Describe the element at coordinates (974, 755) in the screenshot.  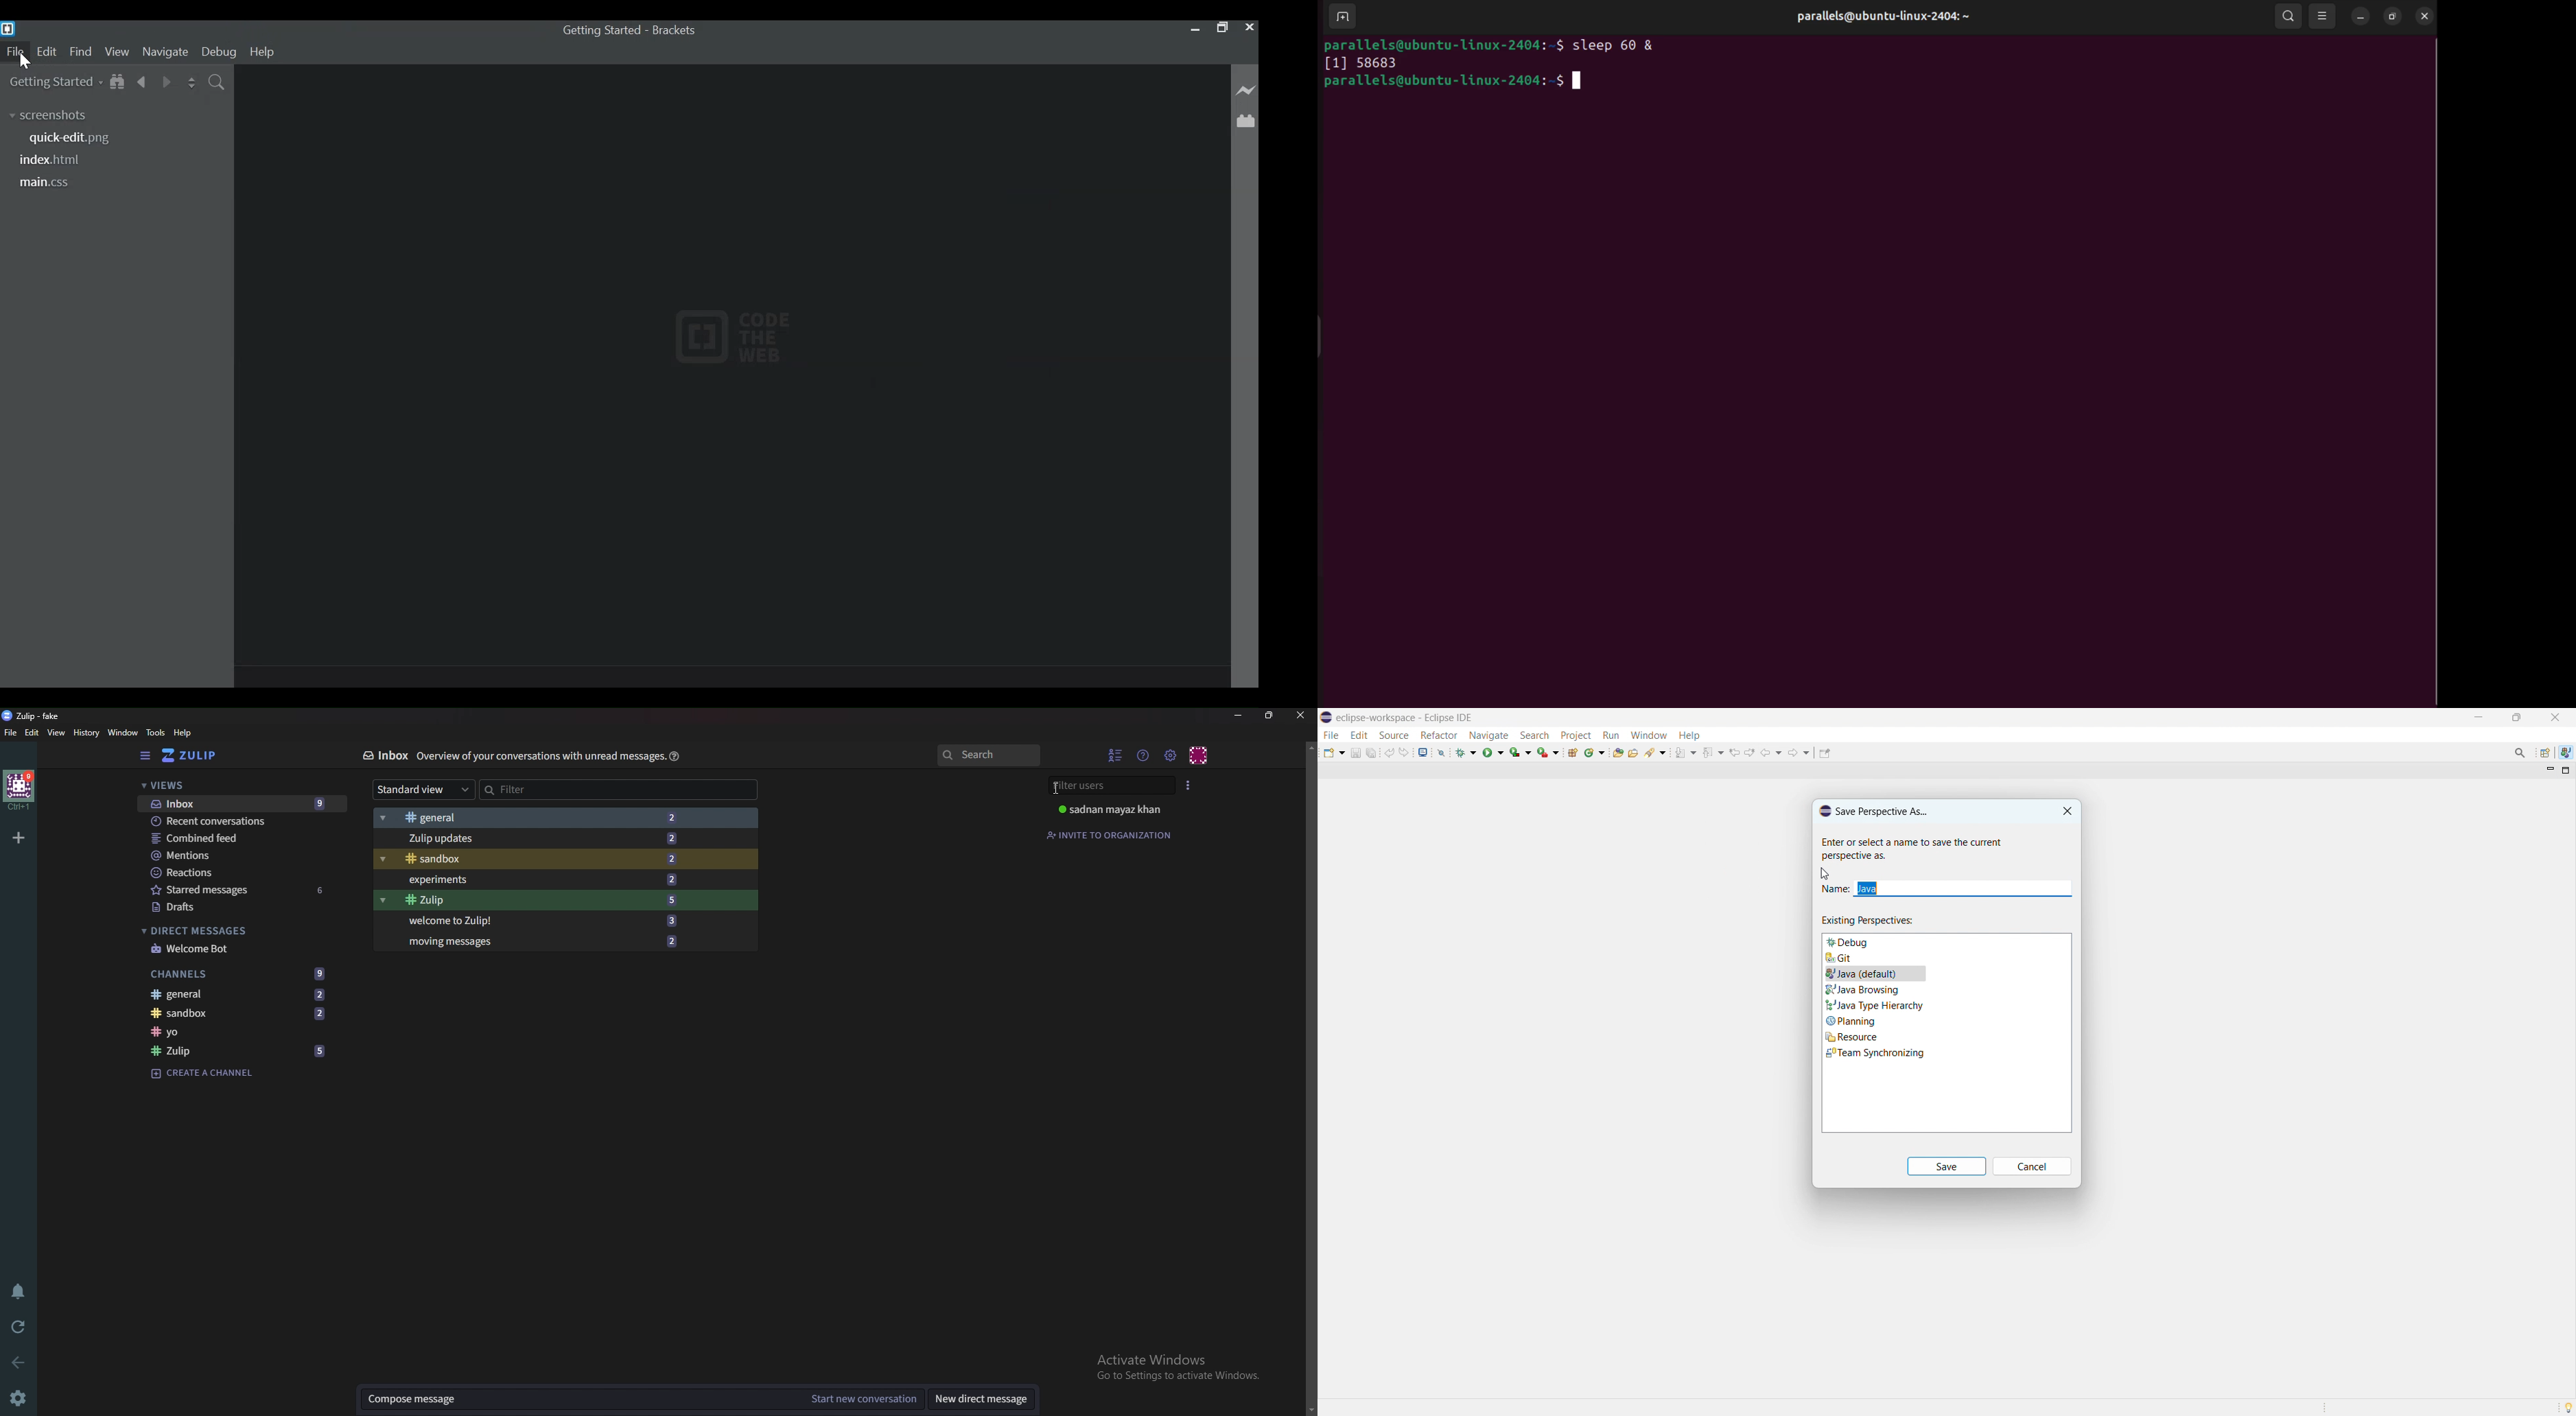
I see `Search` at that location.